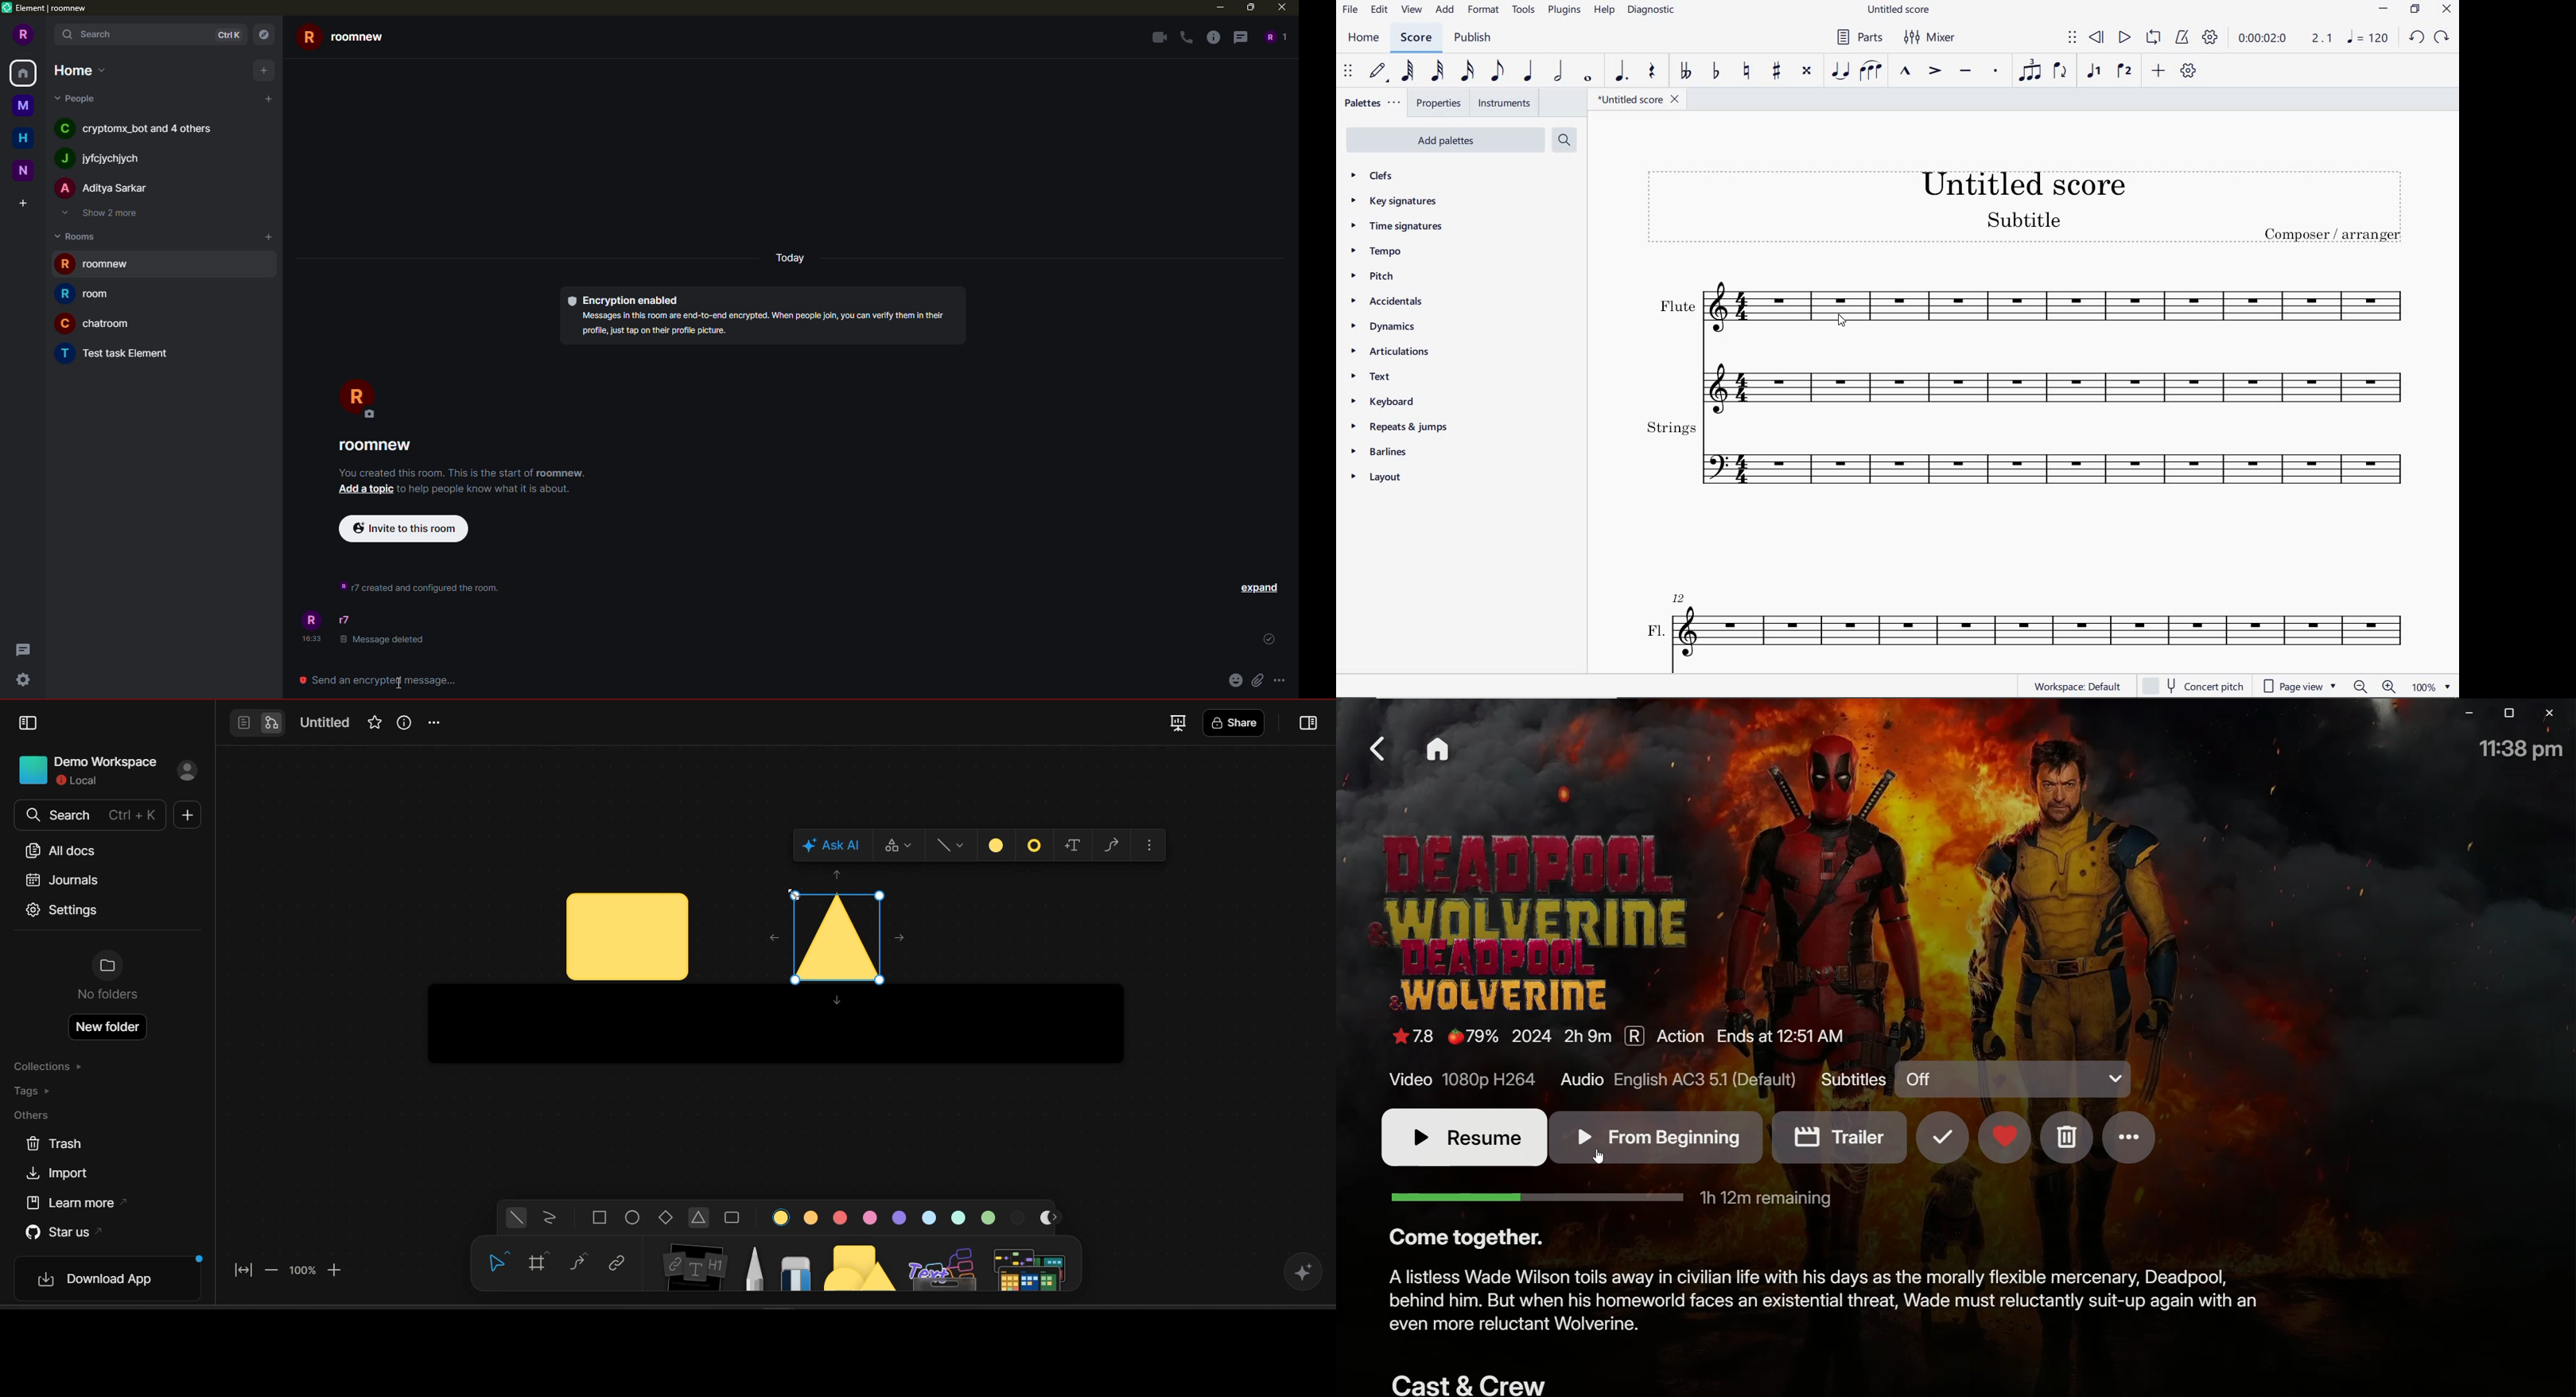  What do you see at coordinates (106, 159) in the screenshot?
I see `people` at bounding box center [106, 159].